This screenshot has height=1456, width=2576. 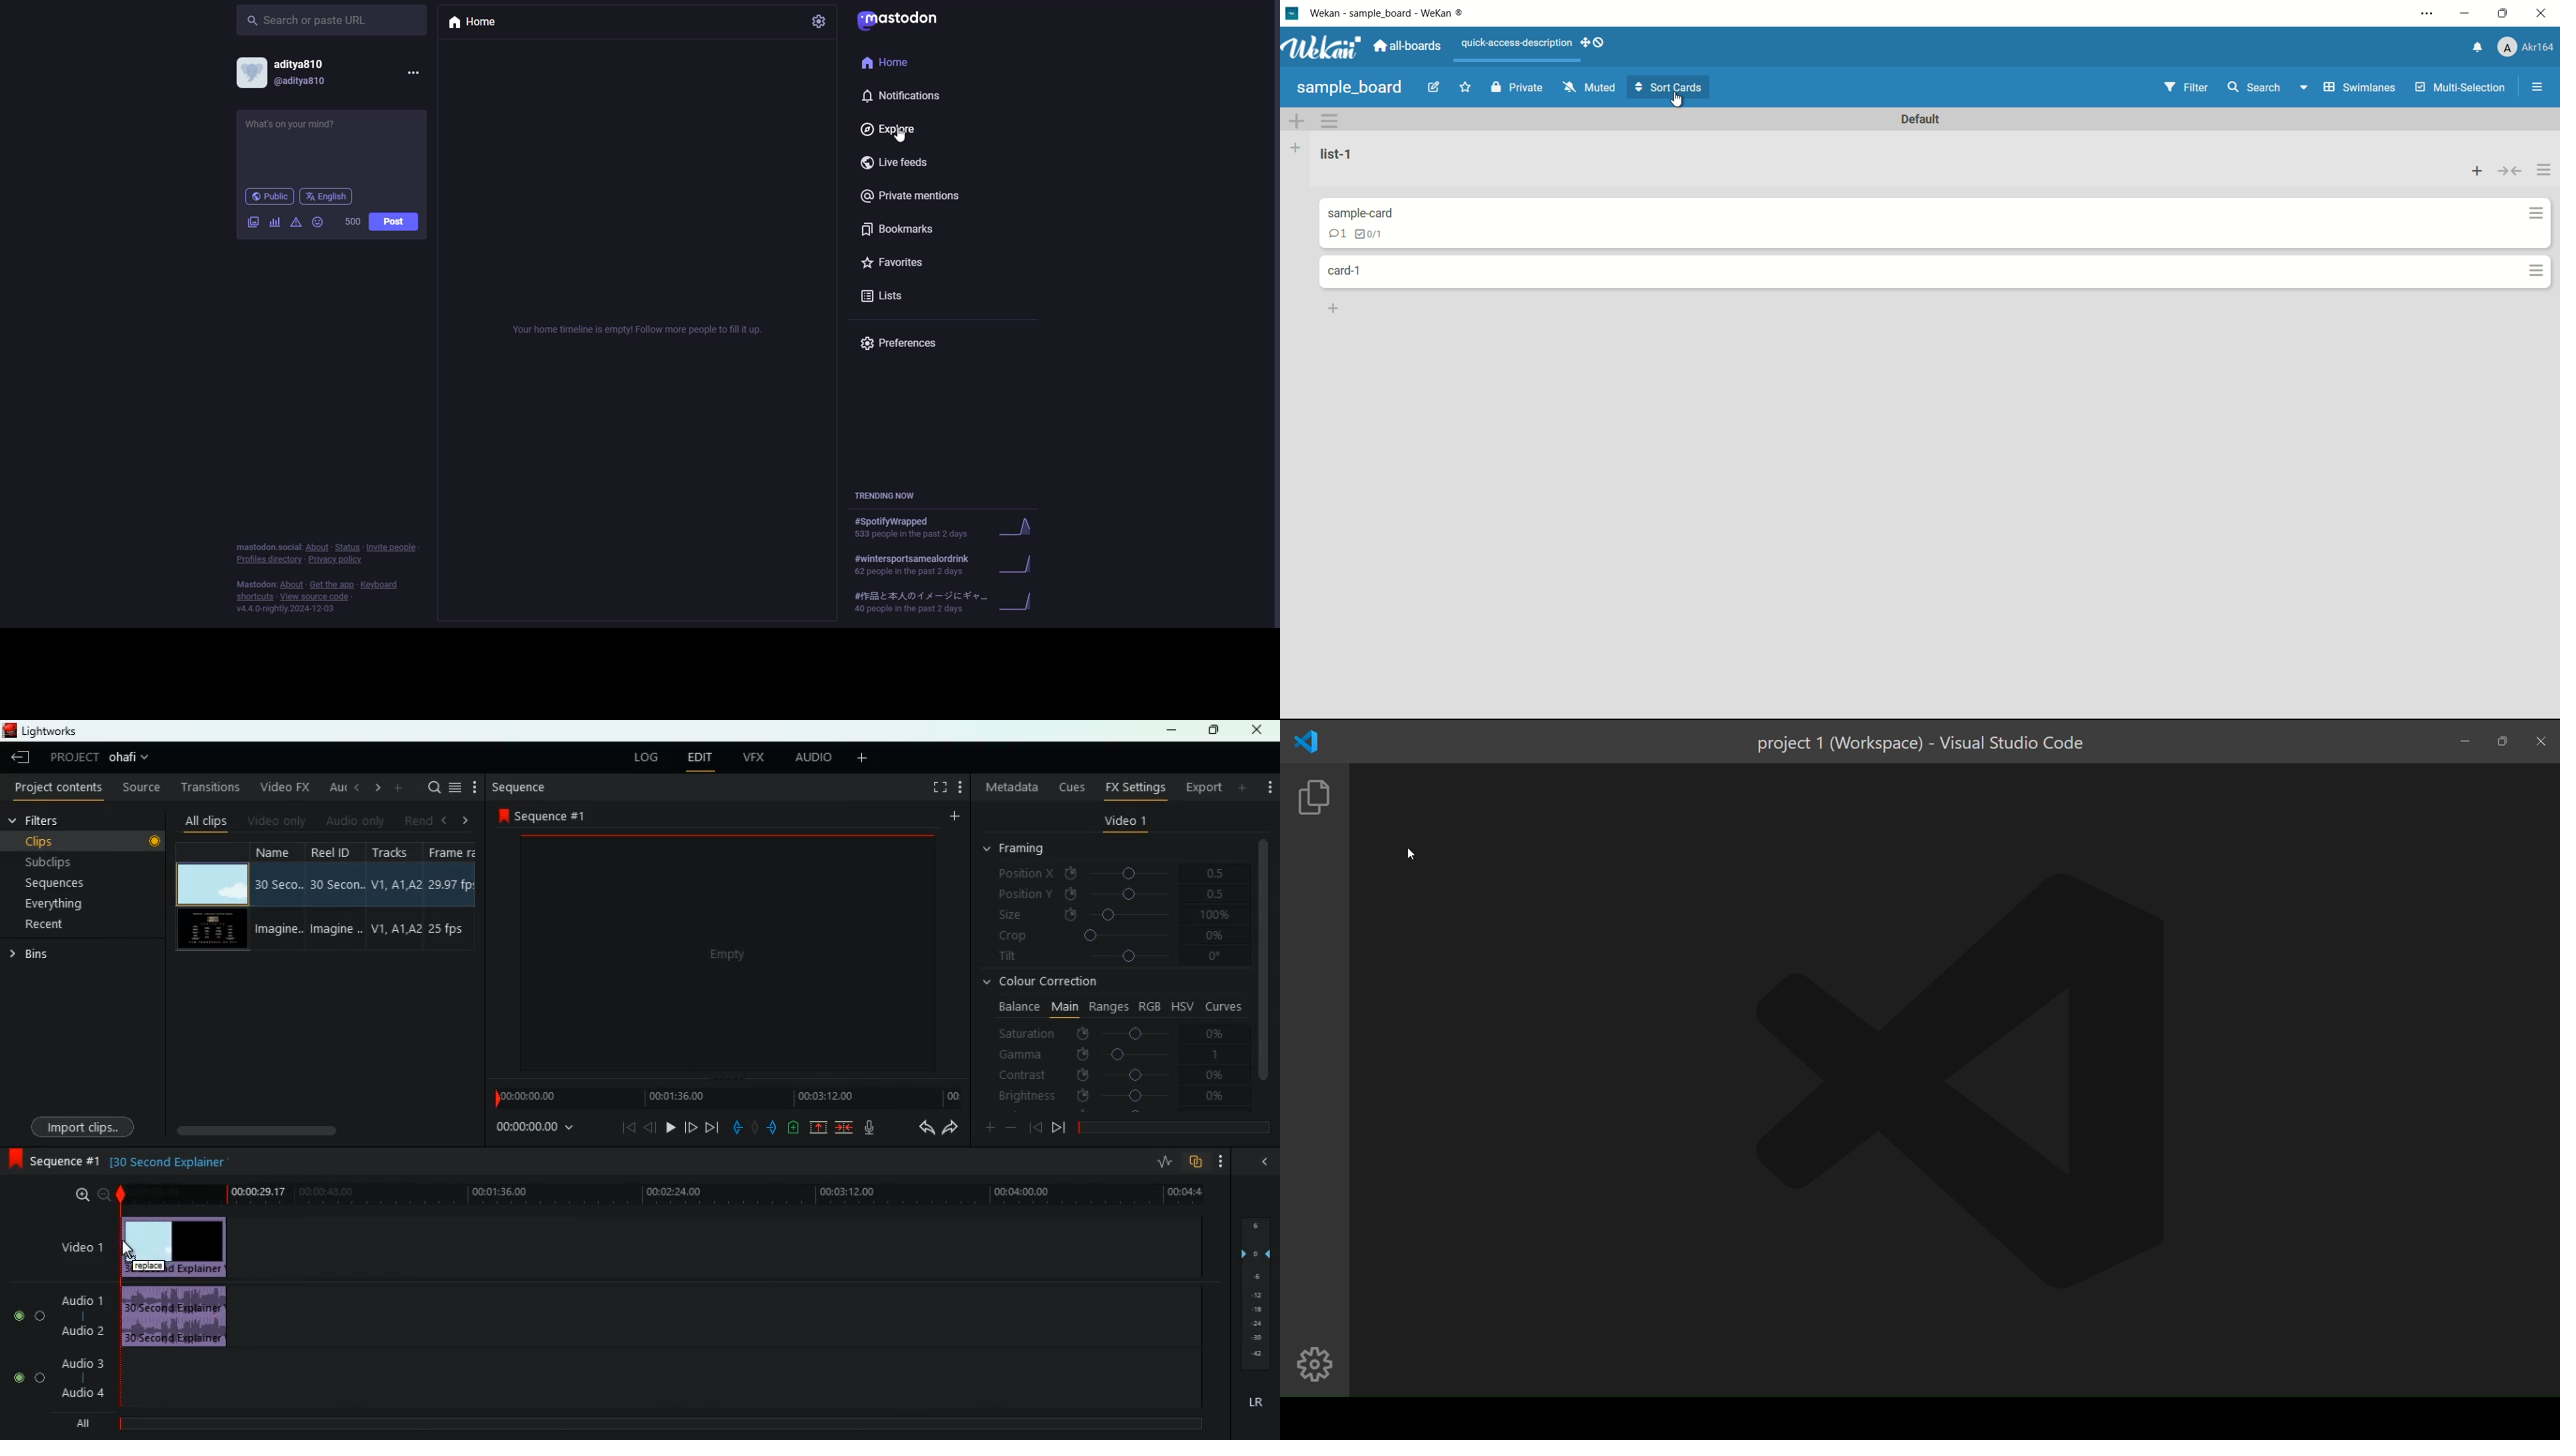 What do you see at coordinates (313, 21) in the screenshot?
I see `search` at bounding box center [313, 21].